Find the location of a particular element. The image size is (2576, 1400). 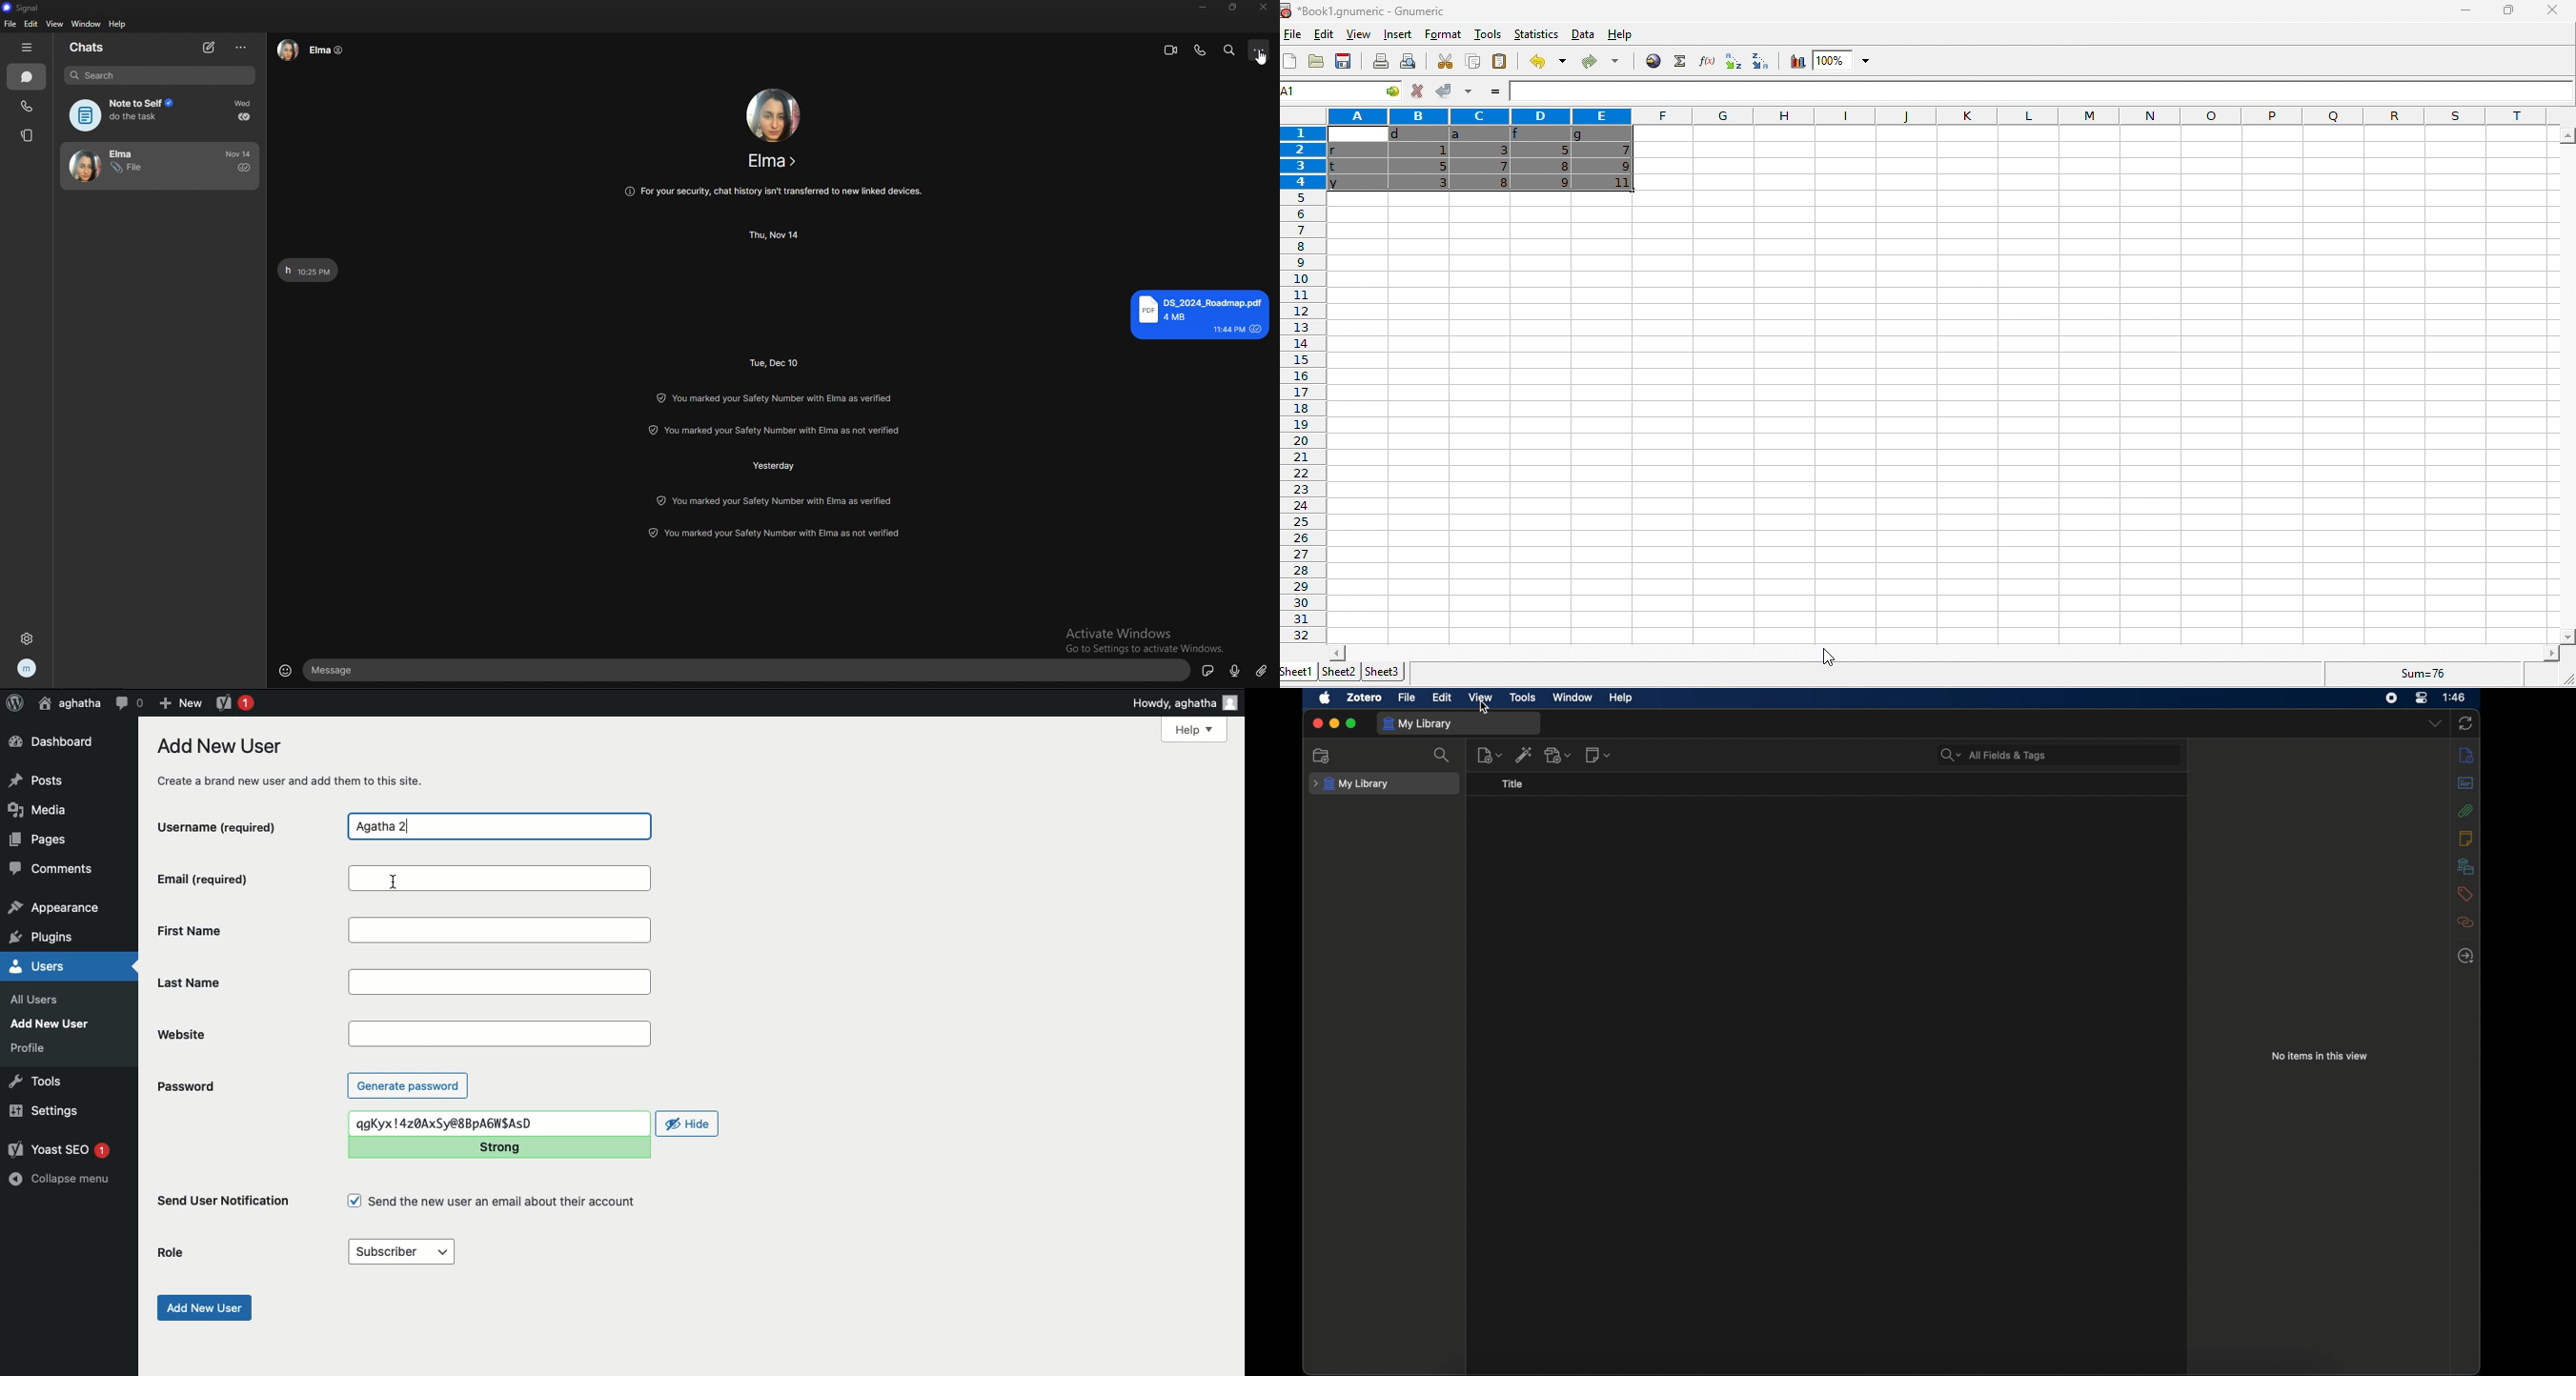

info is located at coordinates (774, 532).